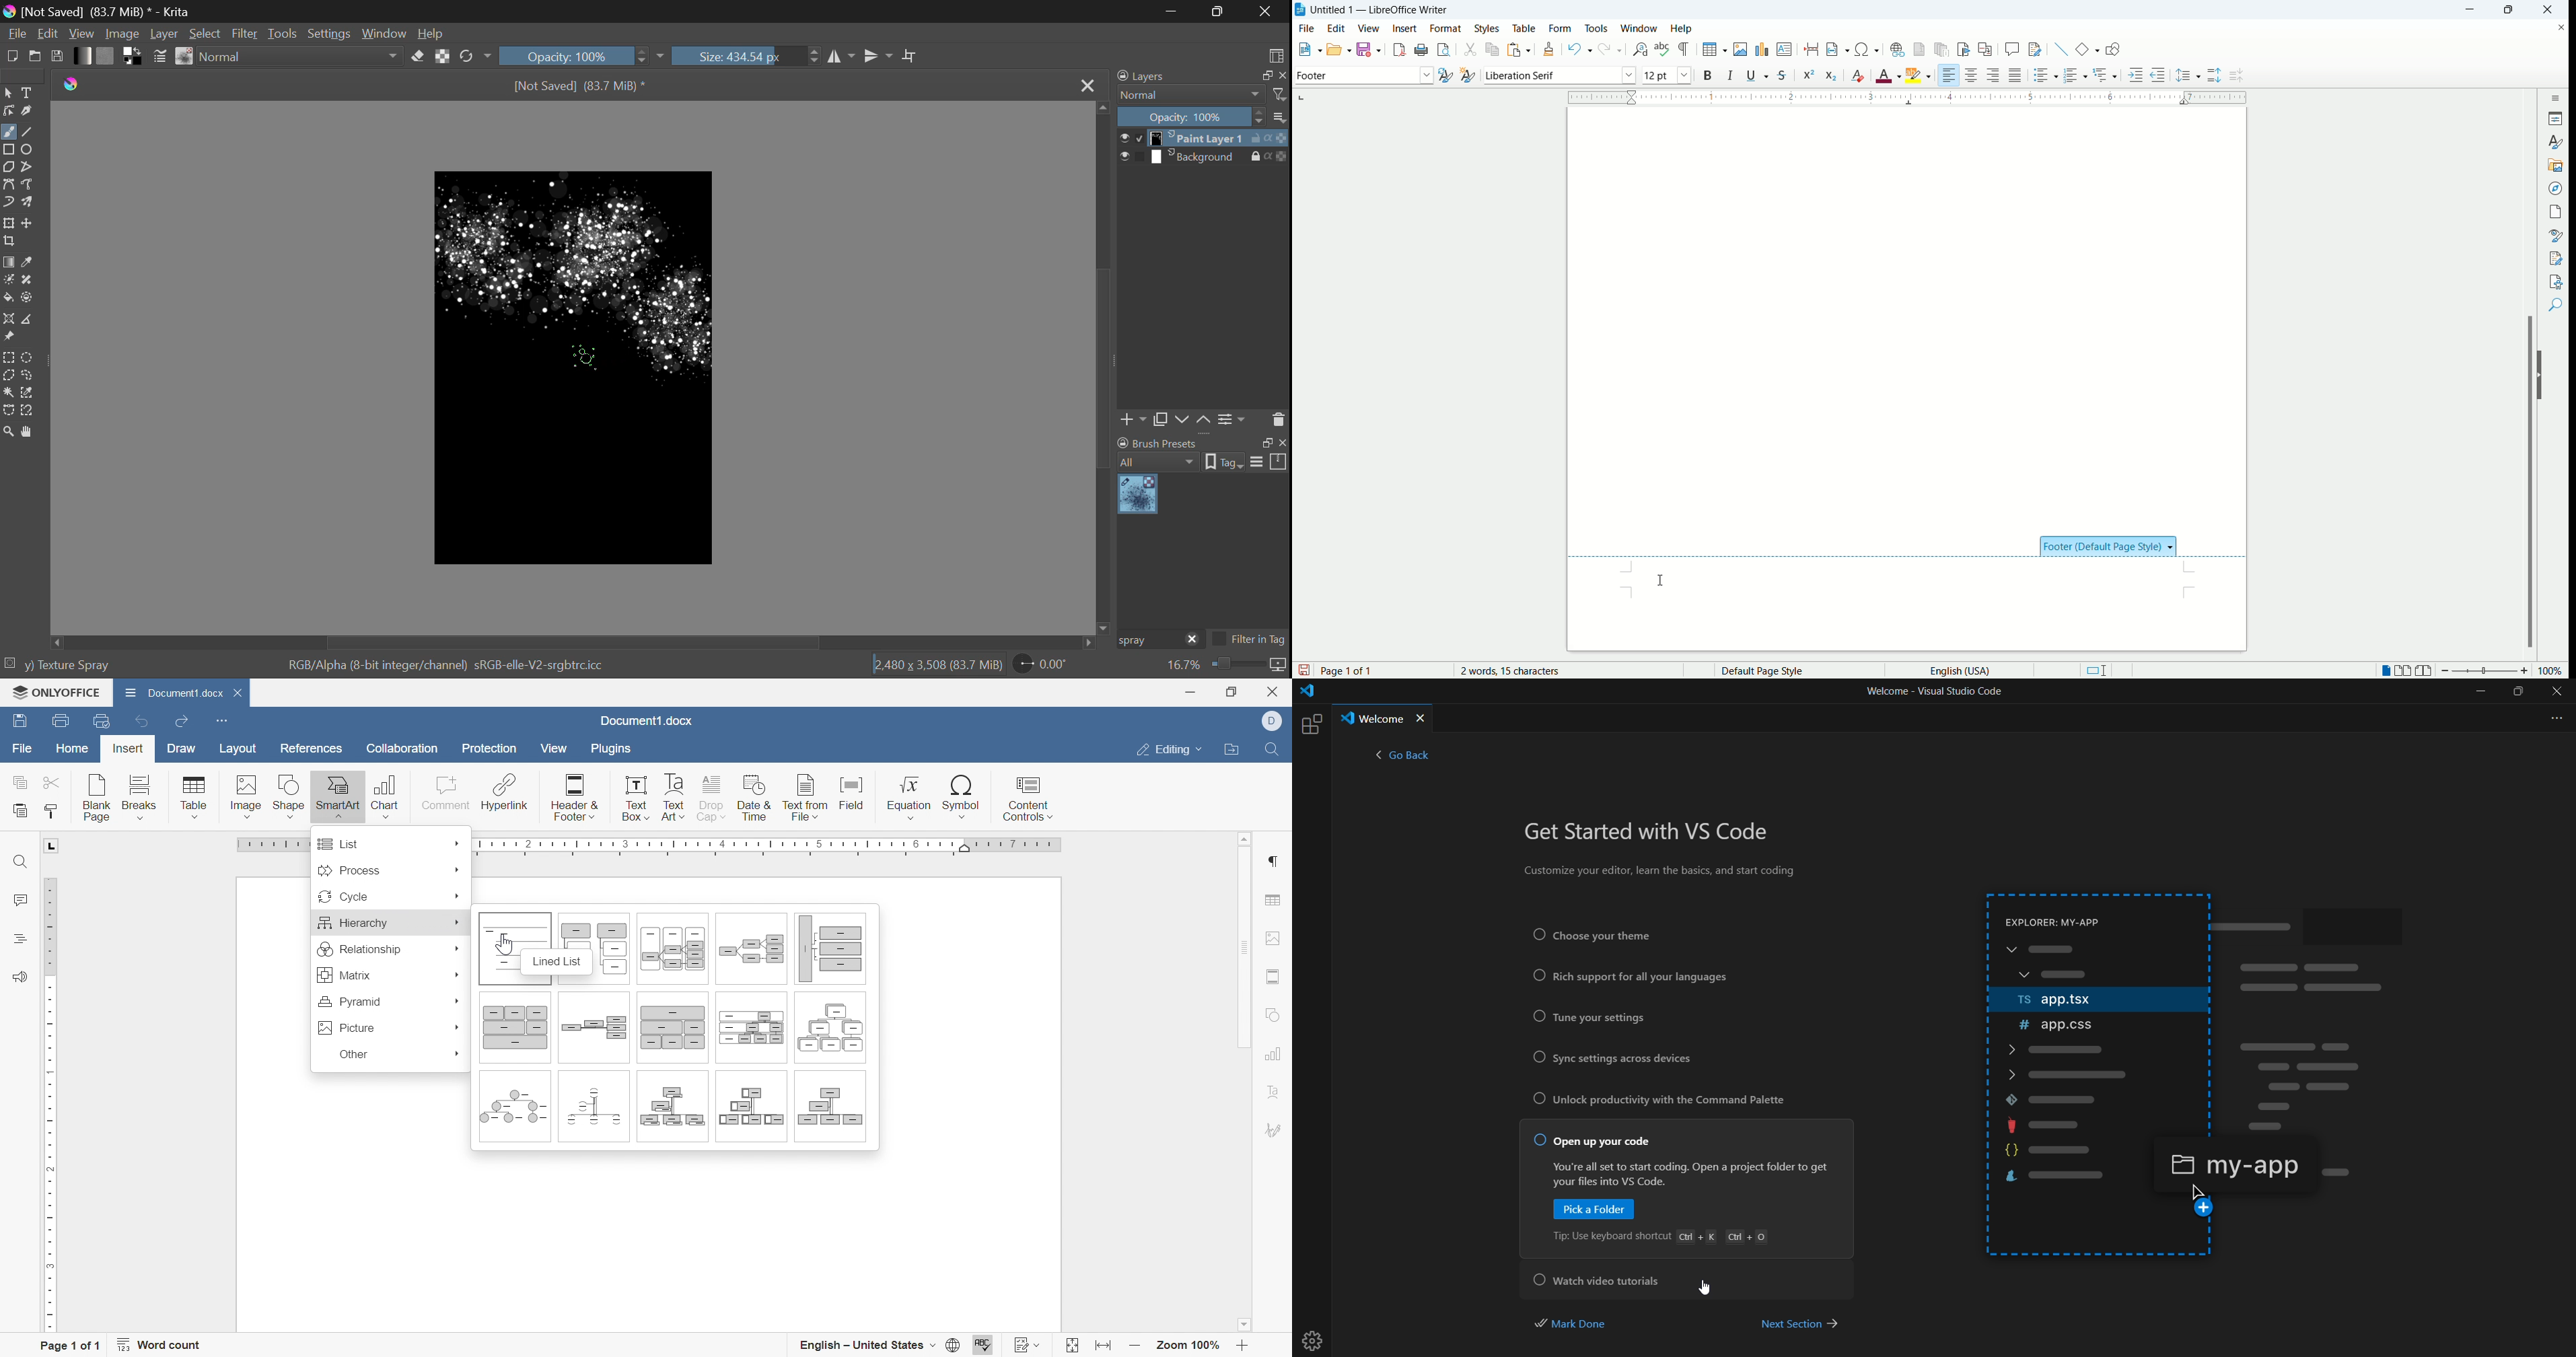 The width and height of the screenshot is (2576, 1372). Describe the element at coordinates (455, 1000) in the screenshot. I see `More` at that location.